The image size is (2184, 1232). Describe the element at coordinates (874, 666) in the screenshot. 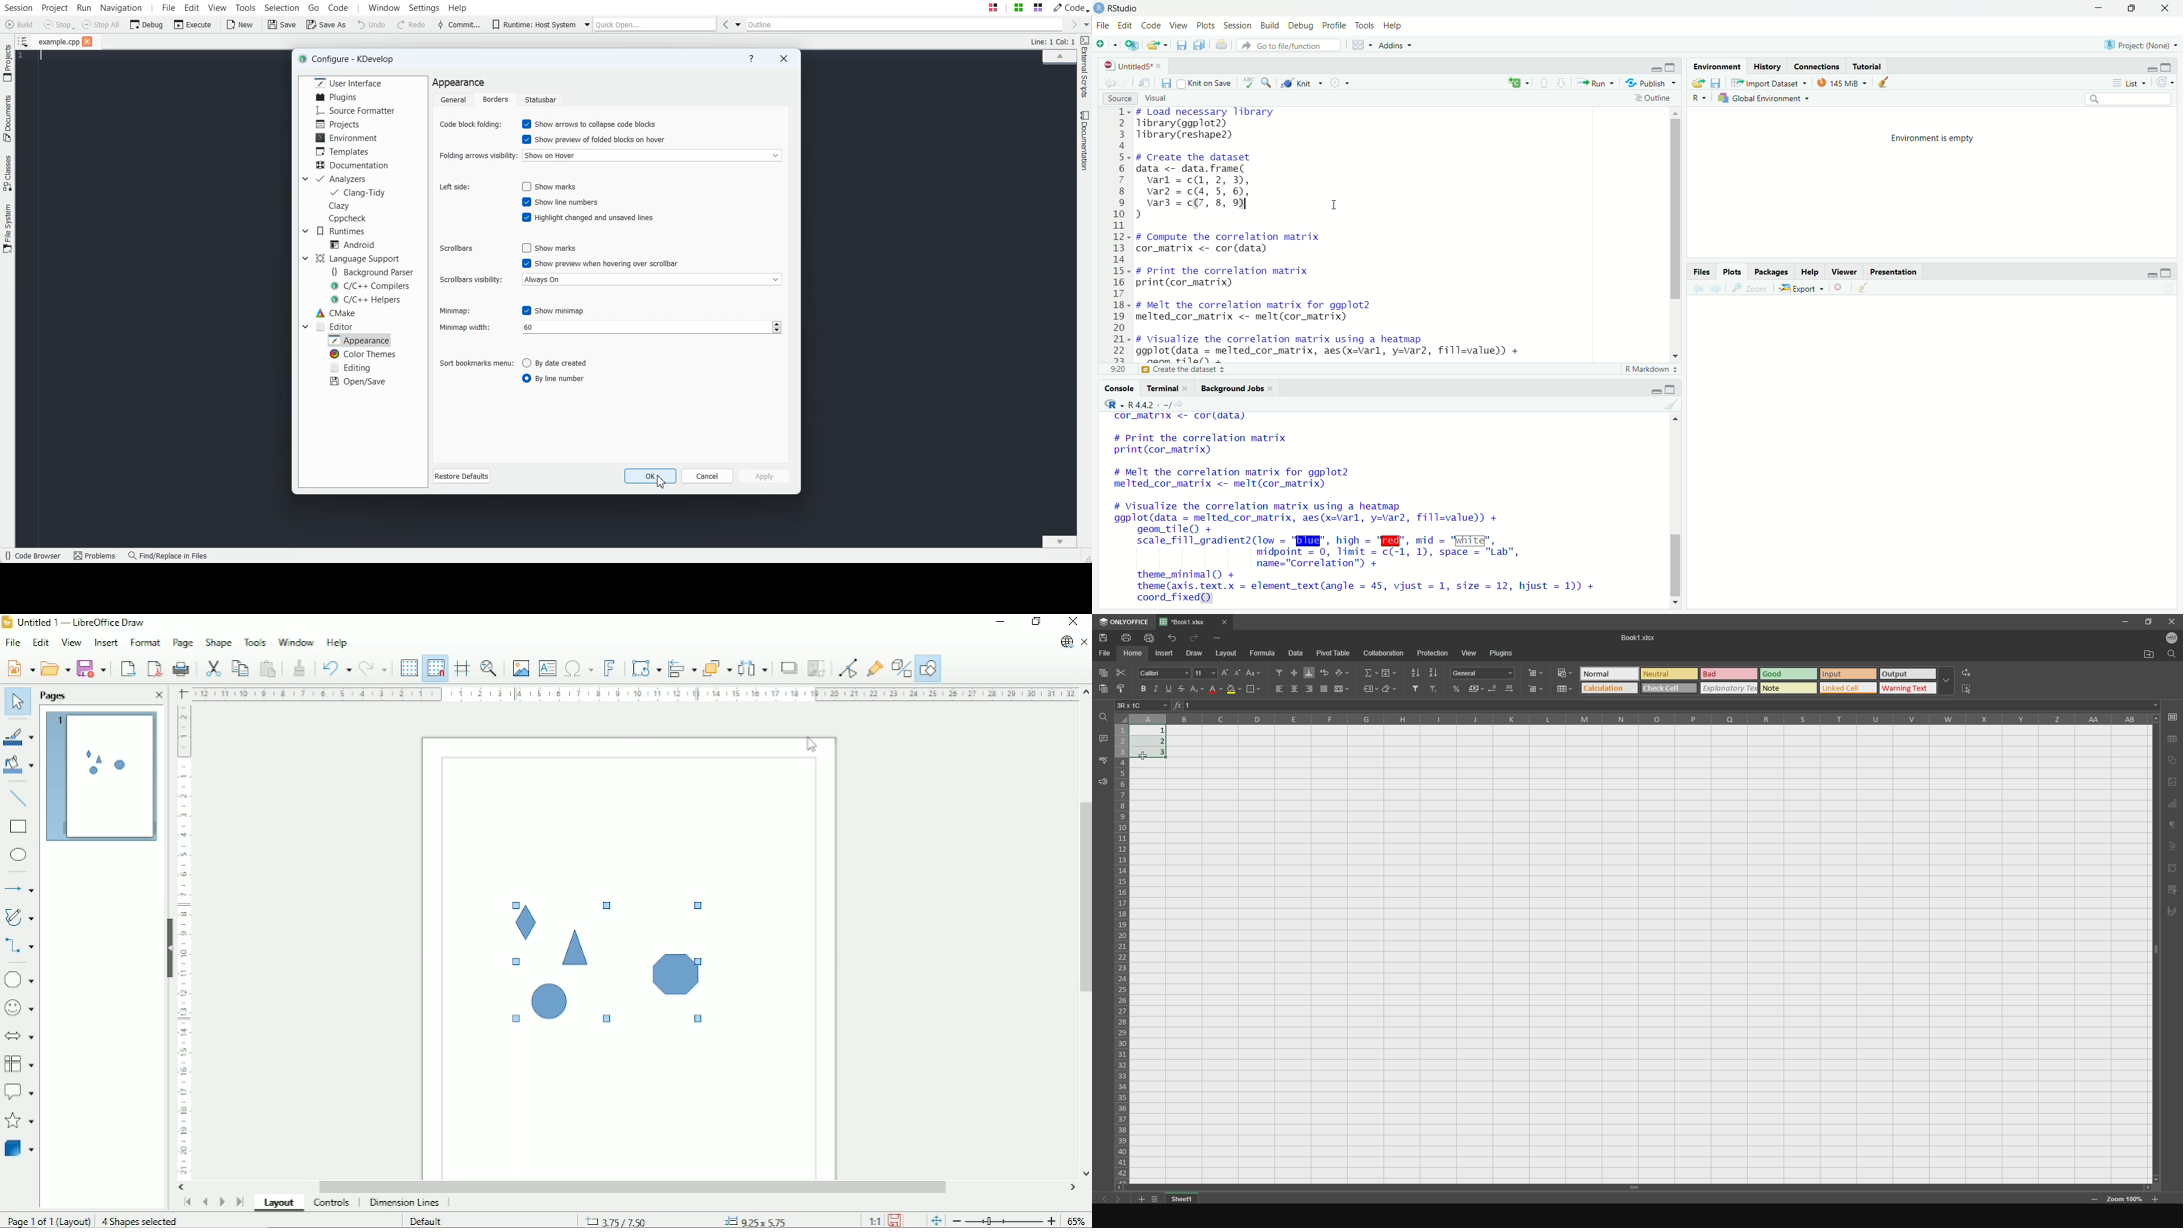

I see `Show gluepoint functions` at that location.